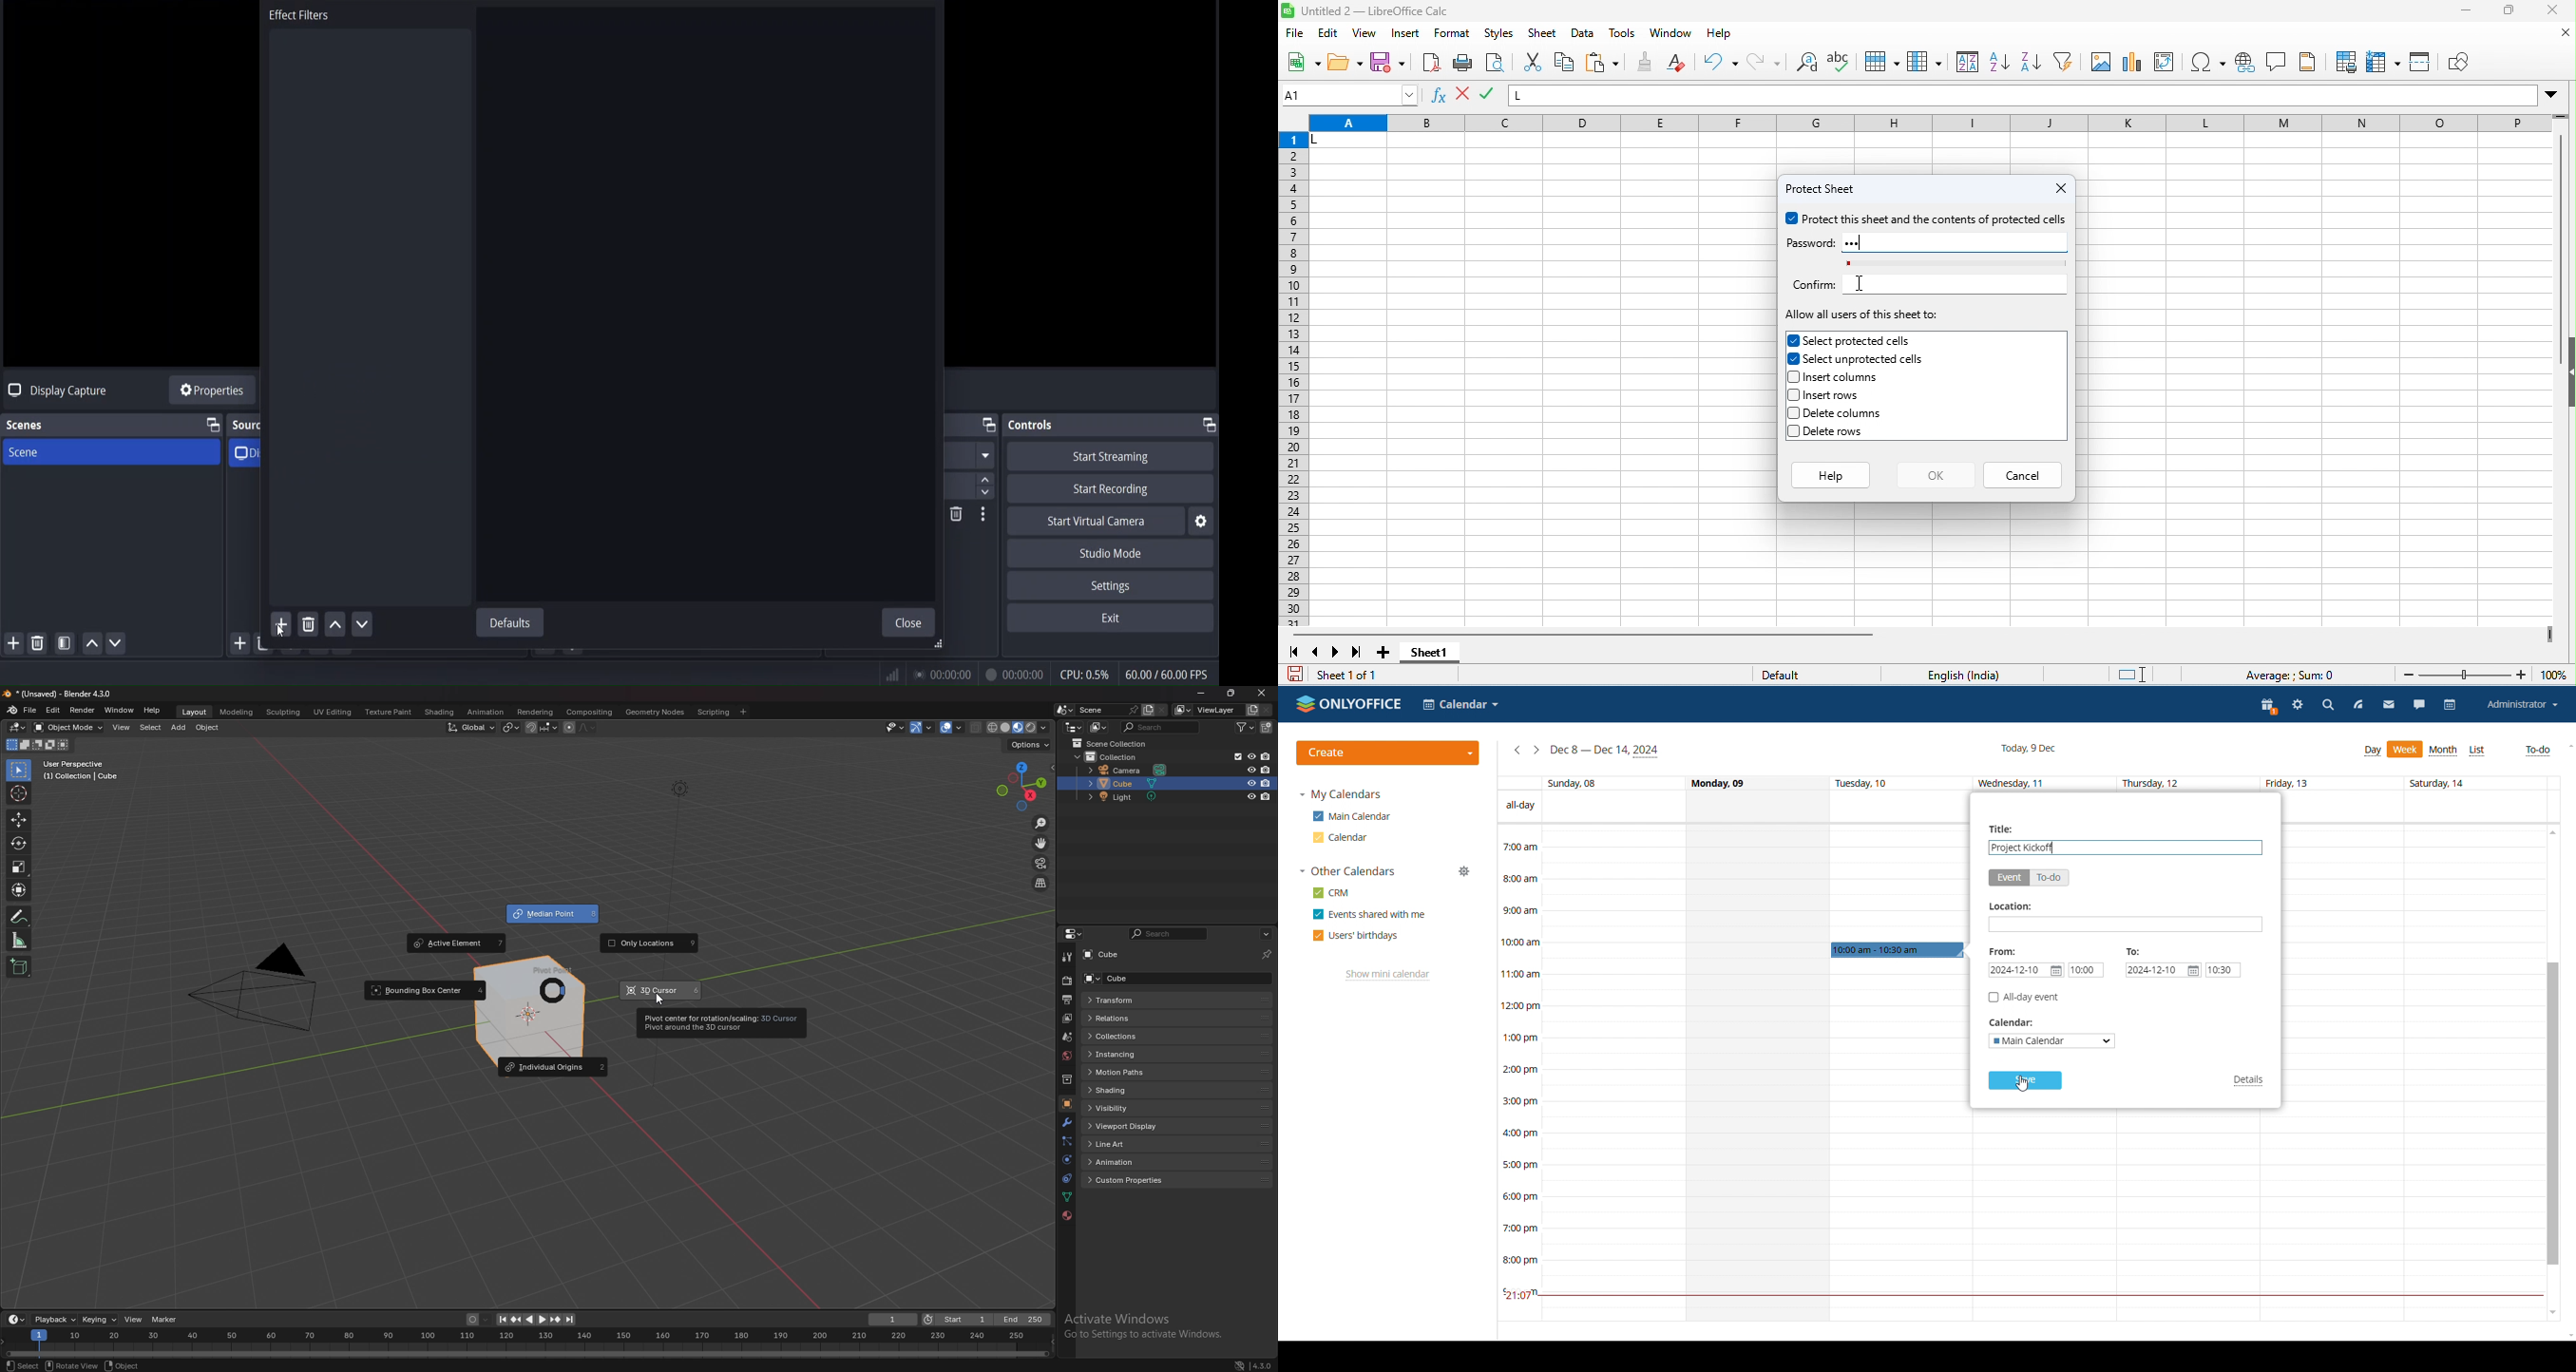 The height and width of the screenshot is (1372, 2576). What do you see at coordinates (24, 454) in the screenshot?
I see `scene` at bounding box center [24, 454].